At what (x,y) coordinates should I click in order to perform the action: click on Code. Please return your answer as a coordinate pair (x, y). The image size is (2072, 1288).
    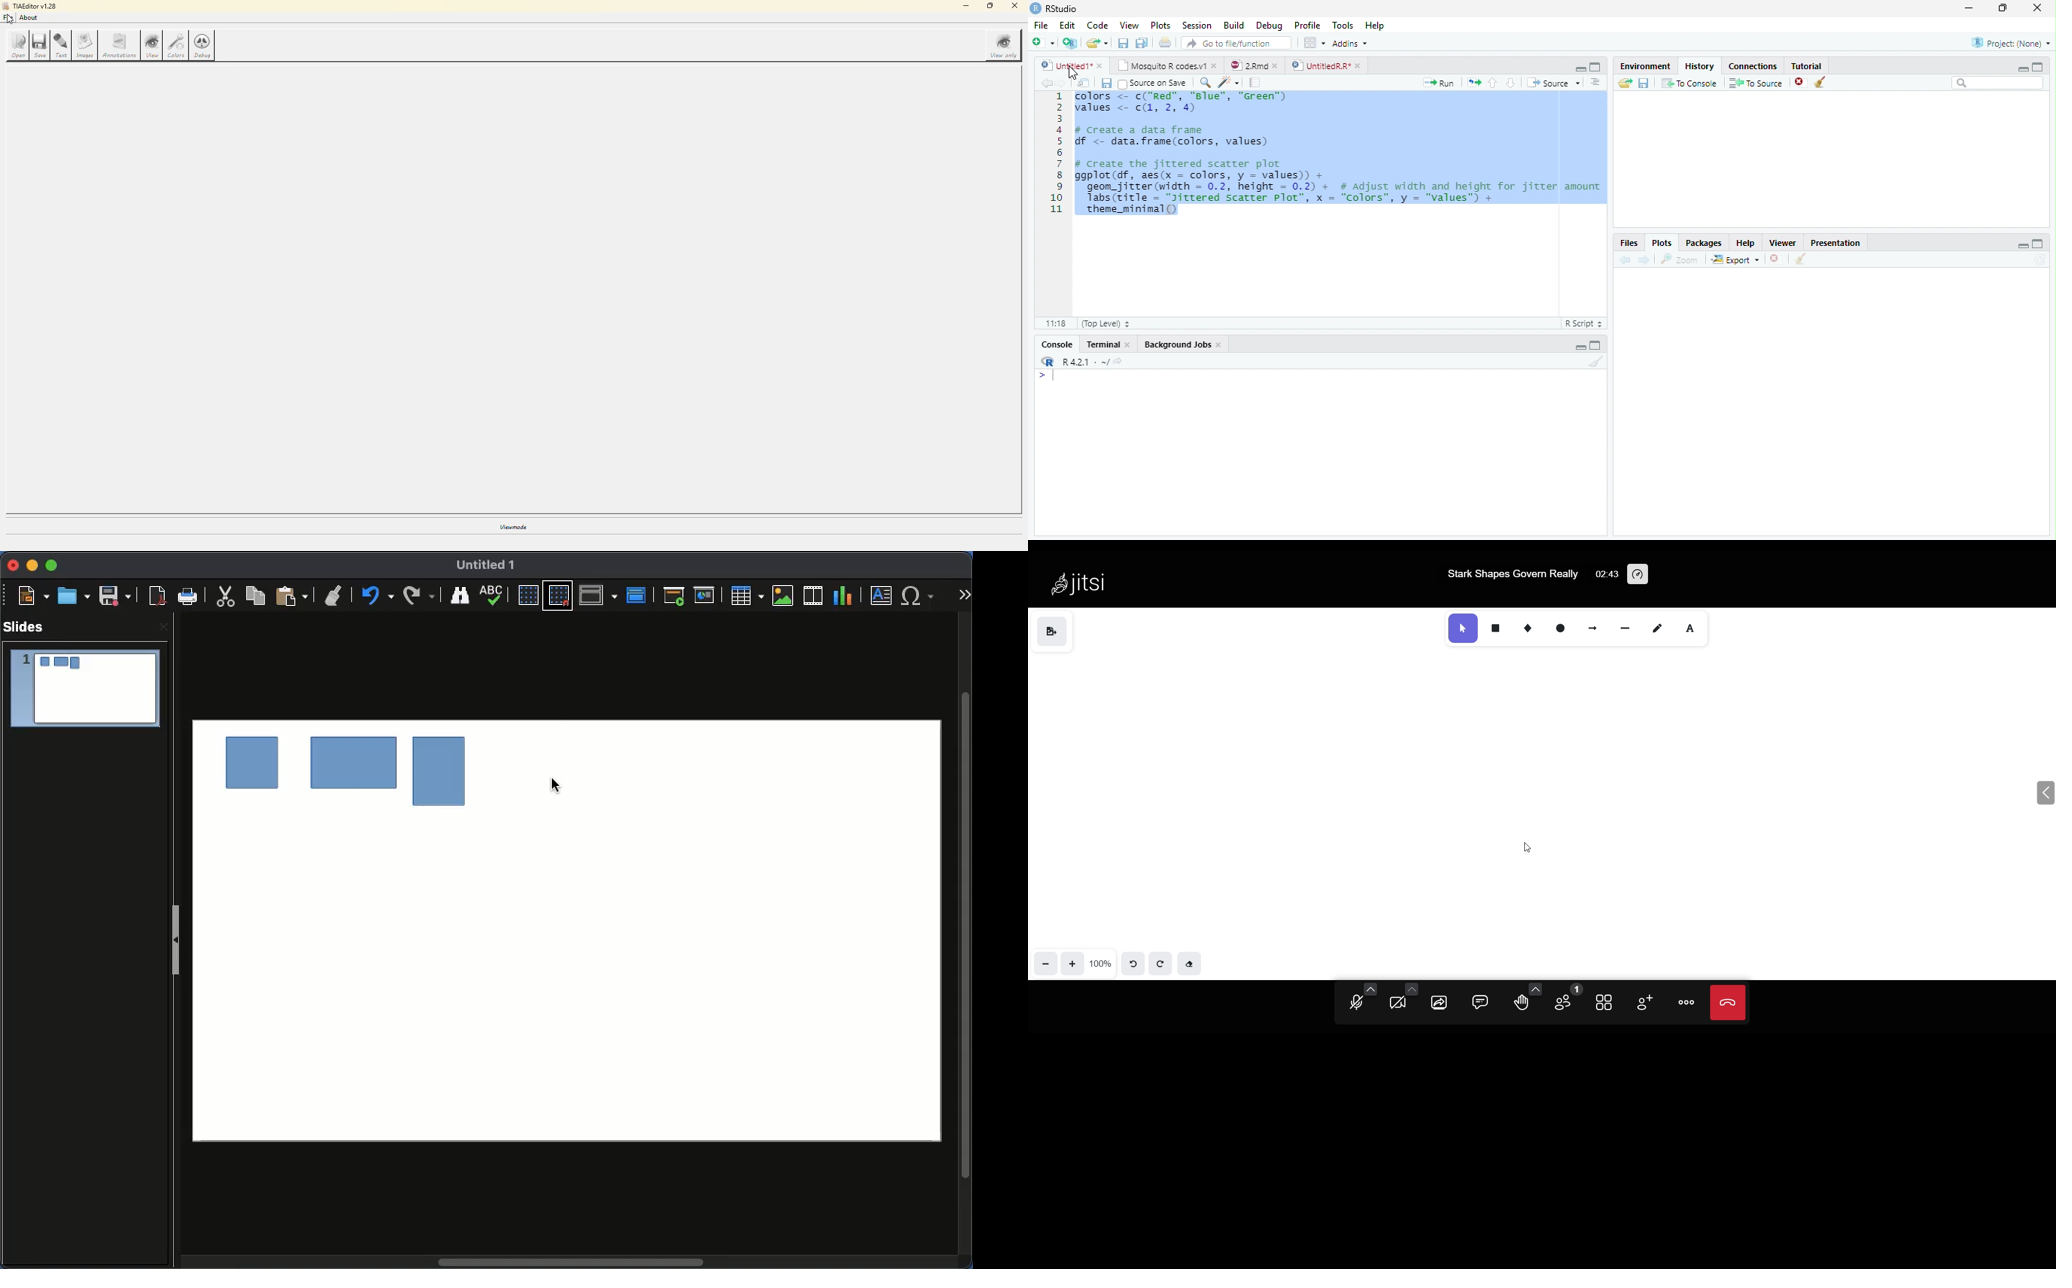
    Looking at the image, I should click on (1097, 25).